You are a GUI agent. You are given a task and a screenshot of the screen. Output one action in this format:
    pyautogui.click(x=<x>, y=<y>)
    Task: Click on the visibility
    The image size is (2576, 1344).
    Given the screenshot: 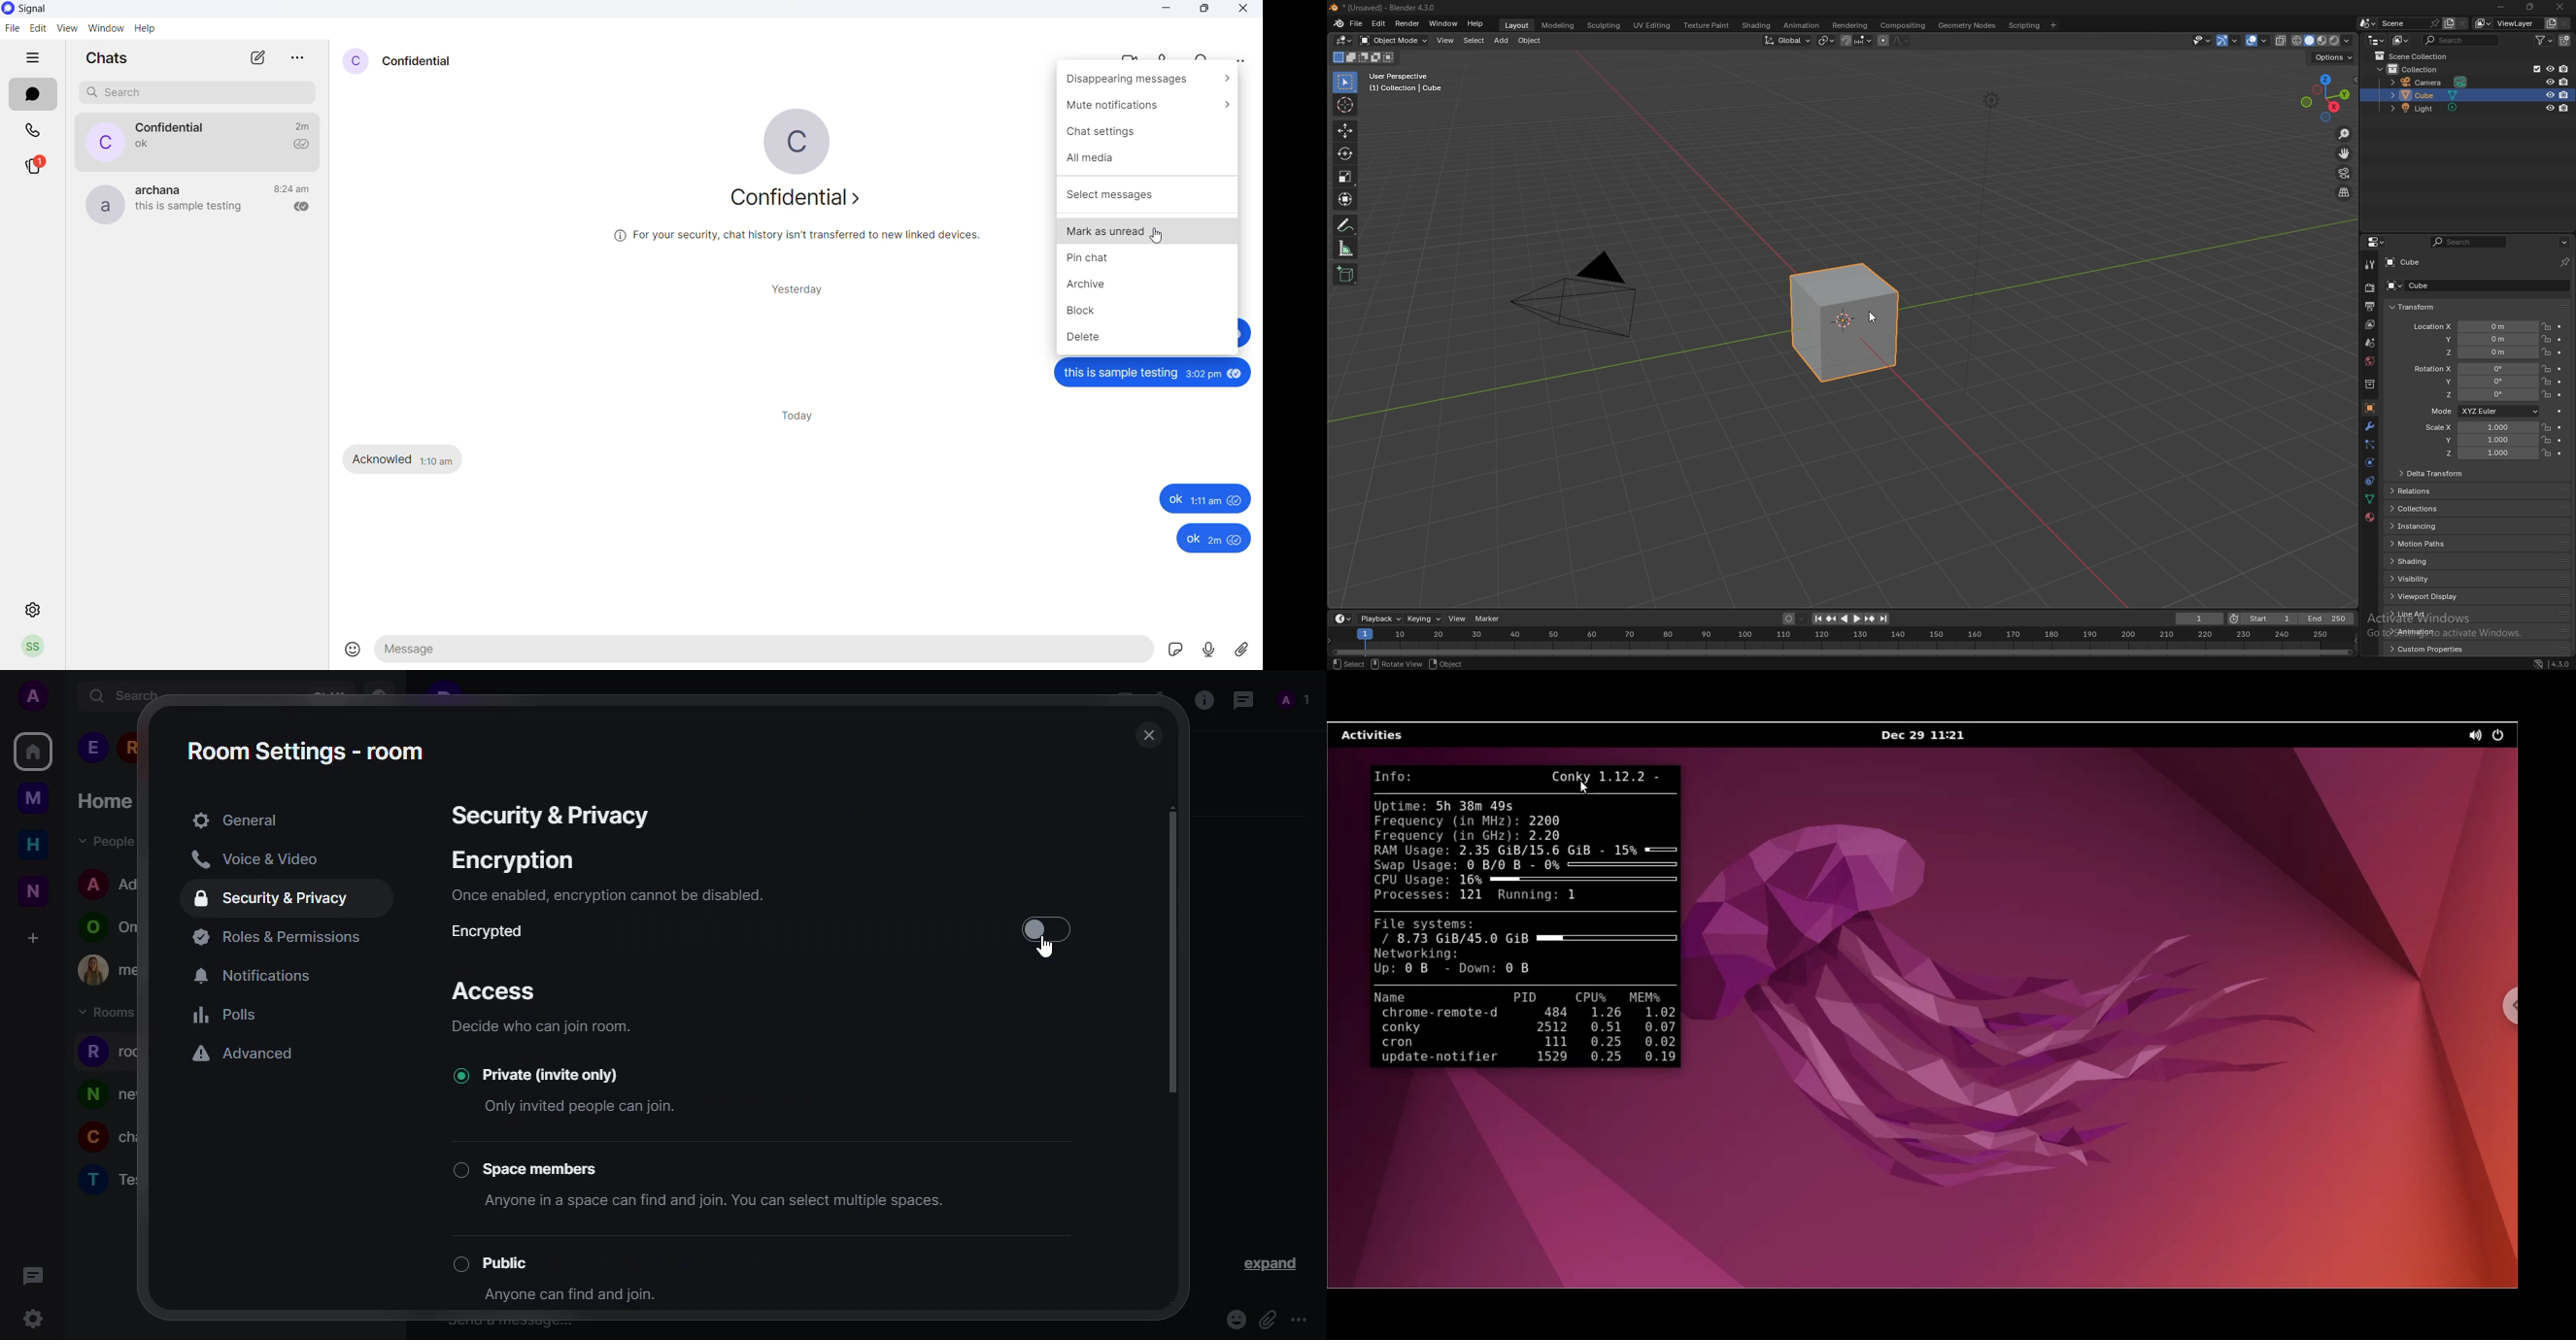 What is the action you would take?
    pyautogui.click(x=2430, y=579)
    